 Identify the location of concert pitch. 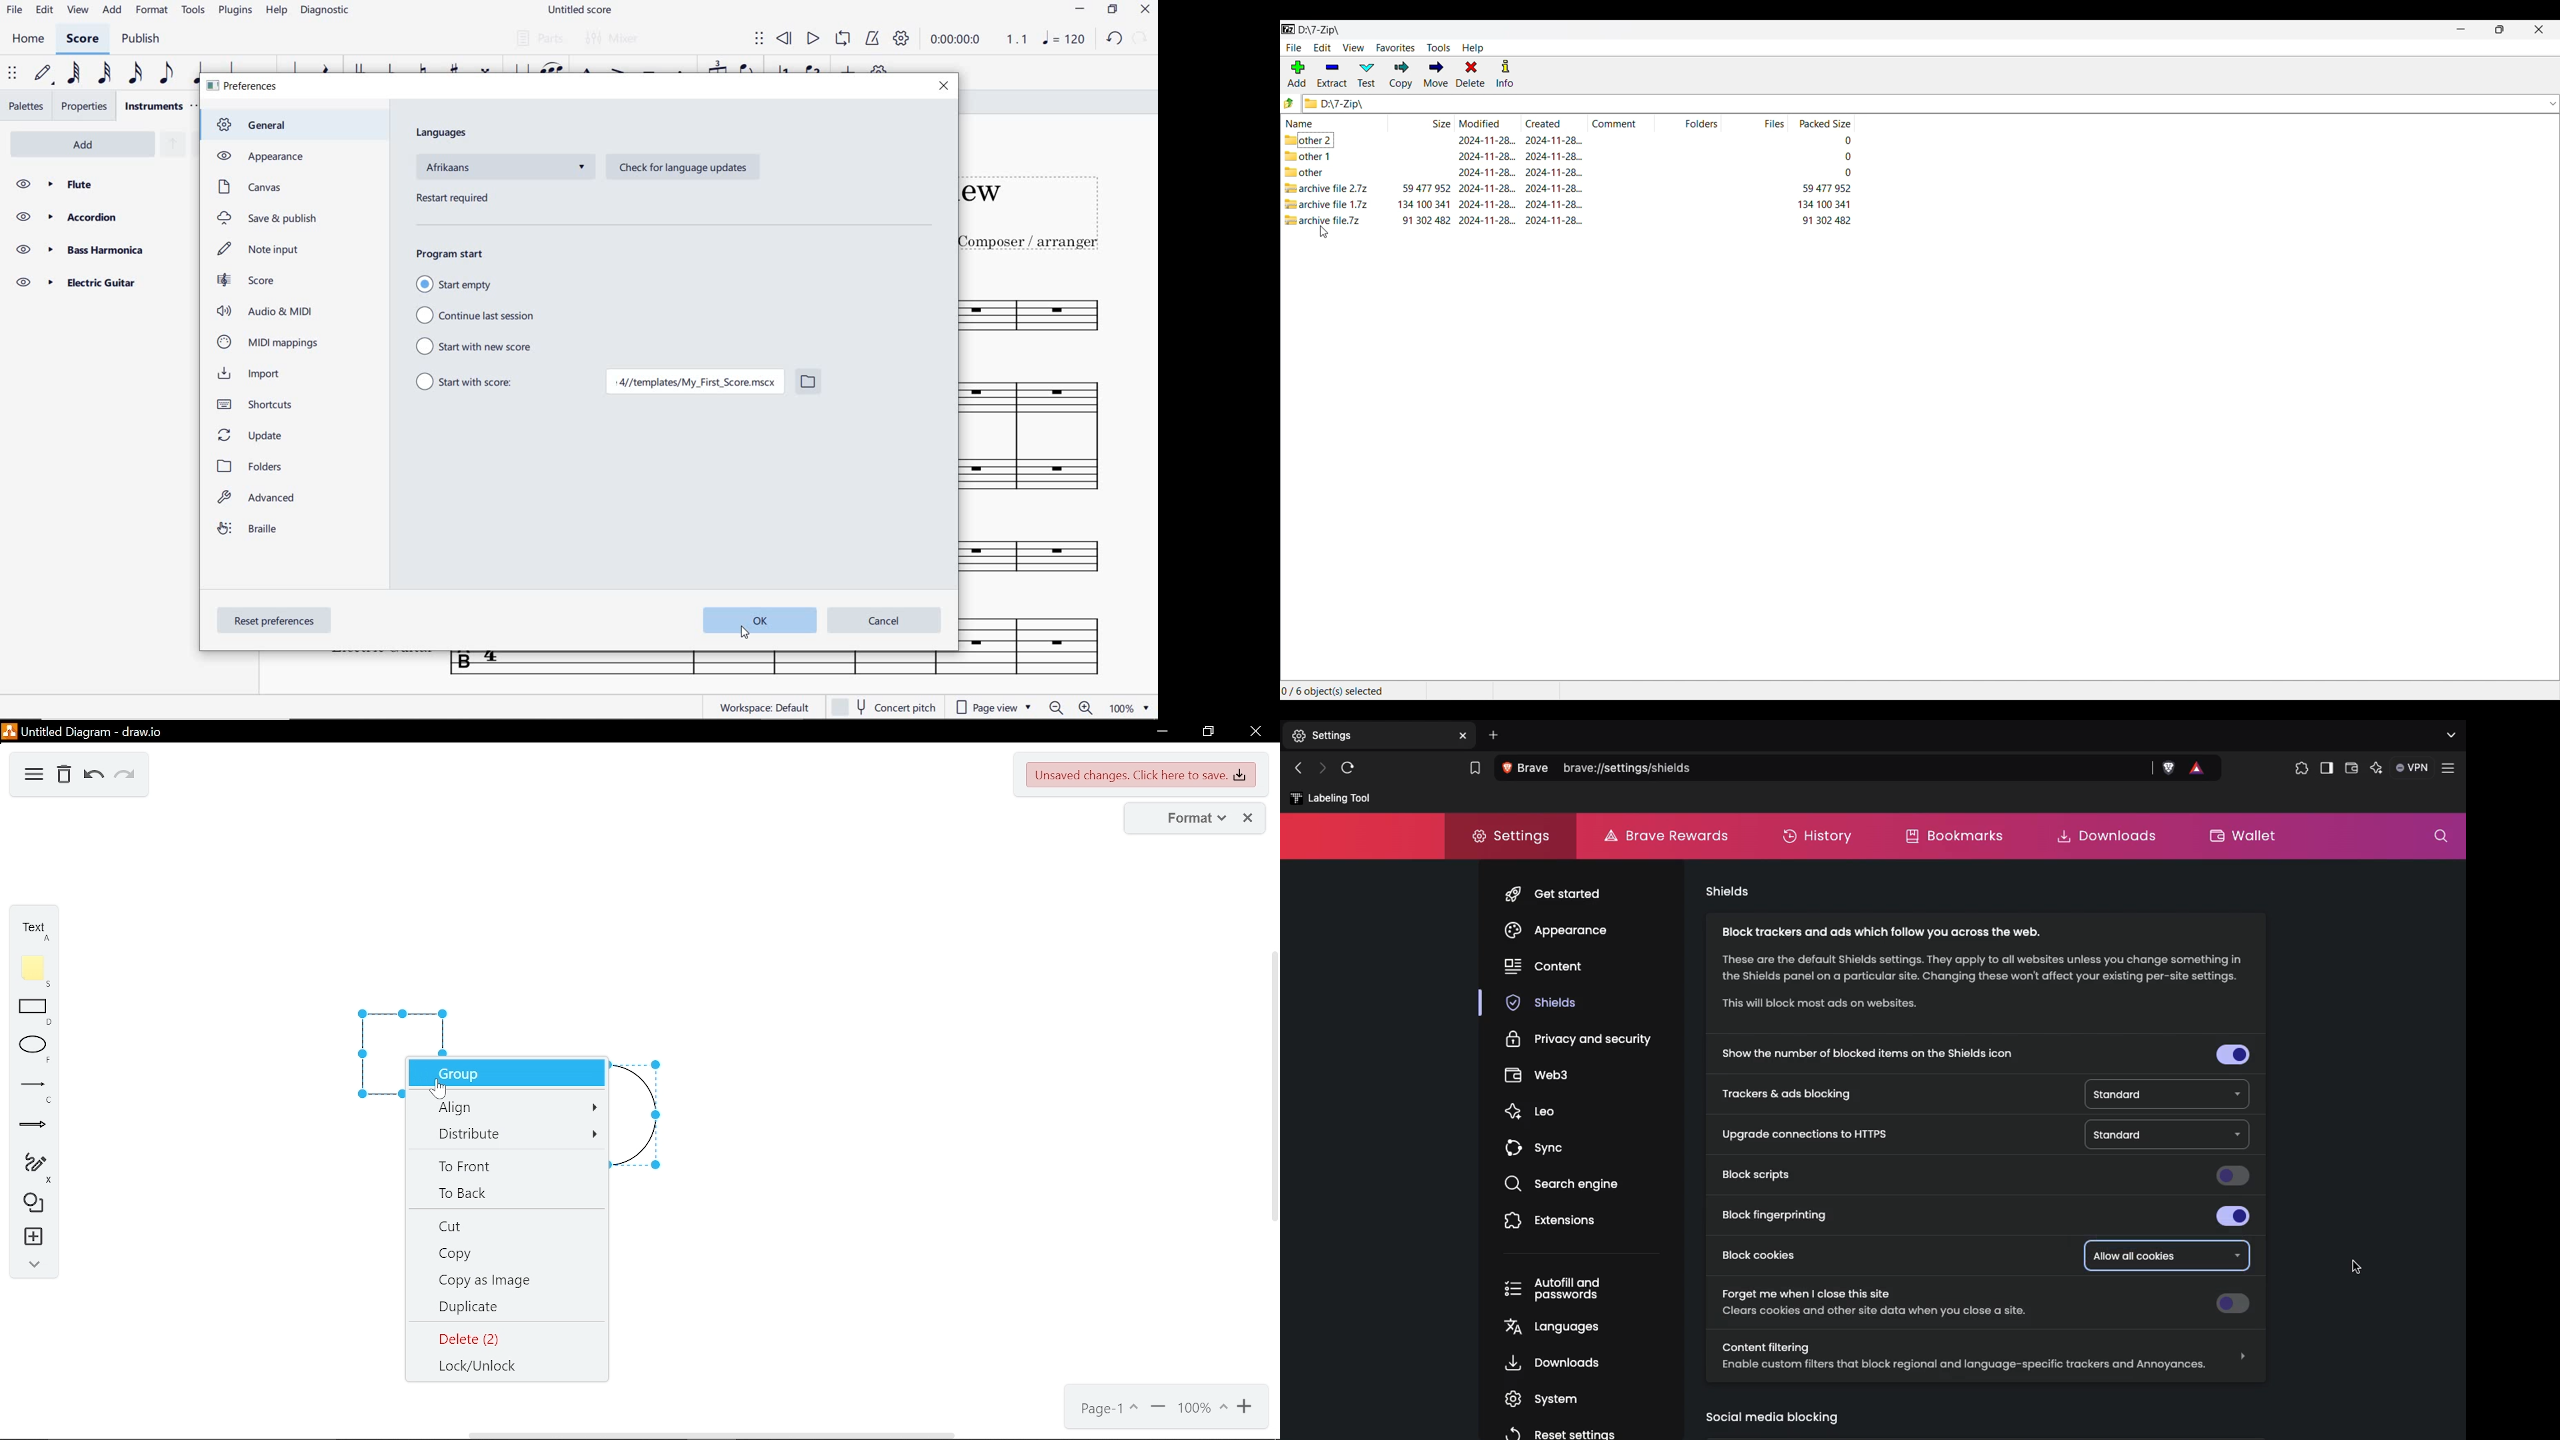
(884, 707).